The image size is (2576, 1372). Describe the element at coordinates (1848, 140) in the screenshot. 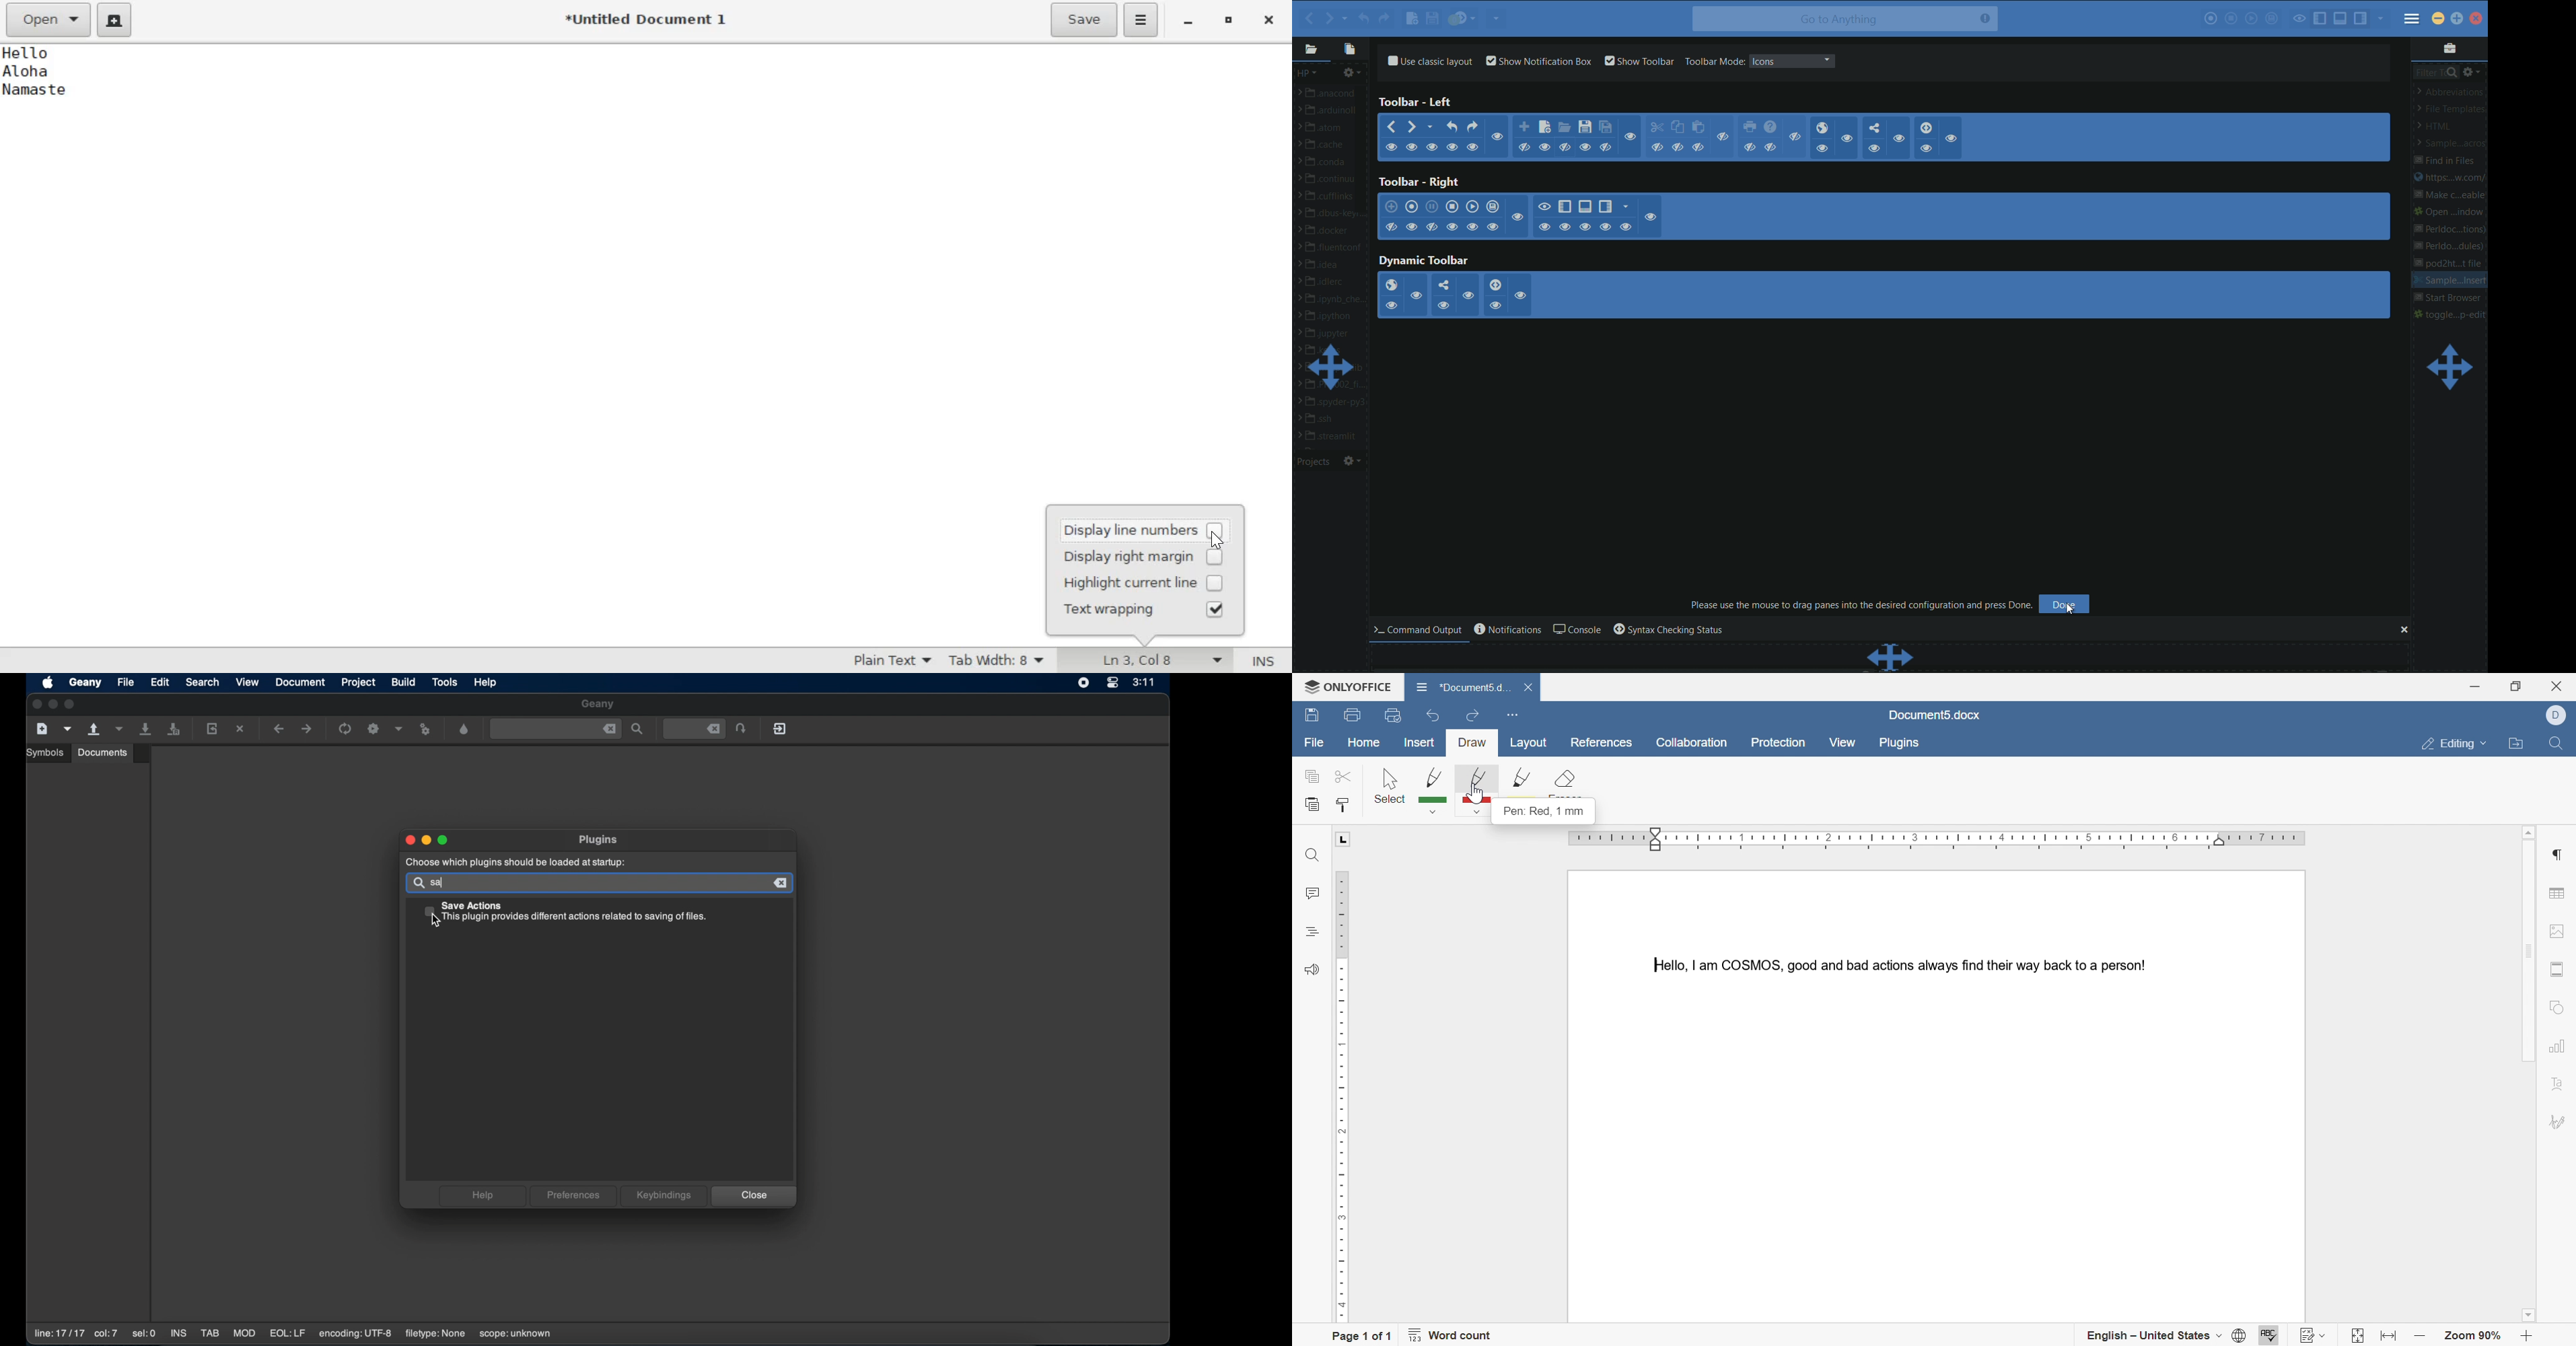

I see `show/hide` at that location.